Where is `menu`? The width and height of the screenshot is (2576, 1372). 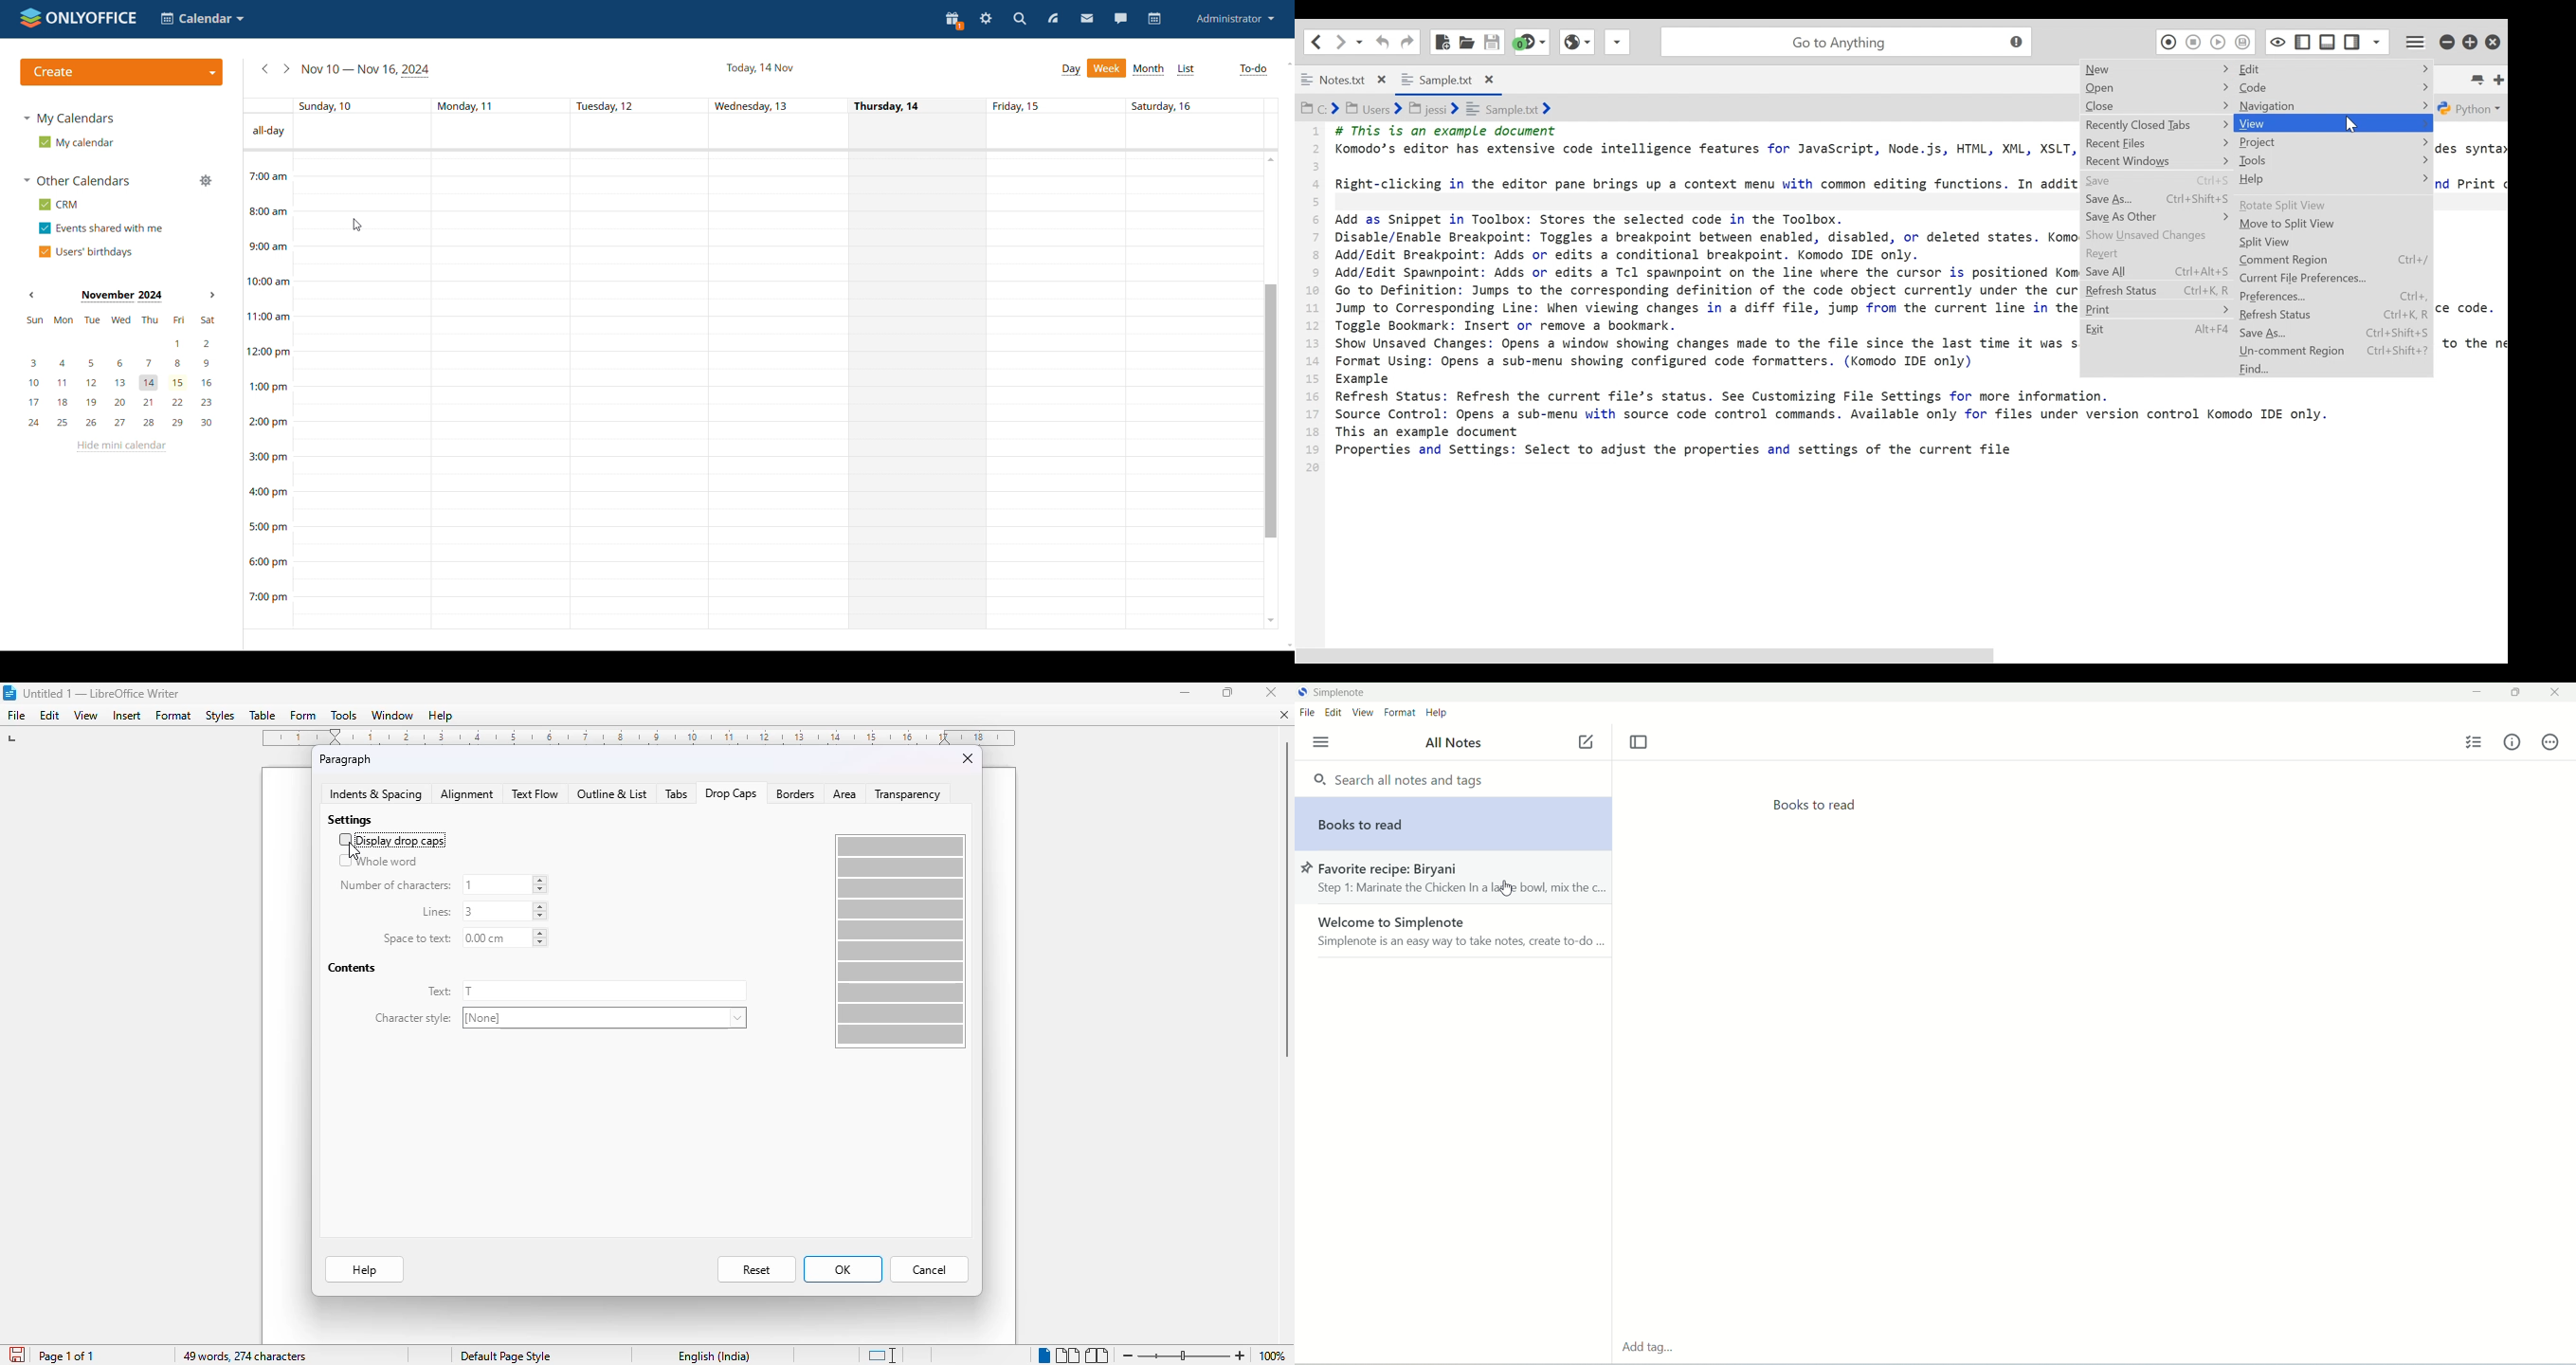 menu is located at coordinates (1317, 742).